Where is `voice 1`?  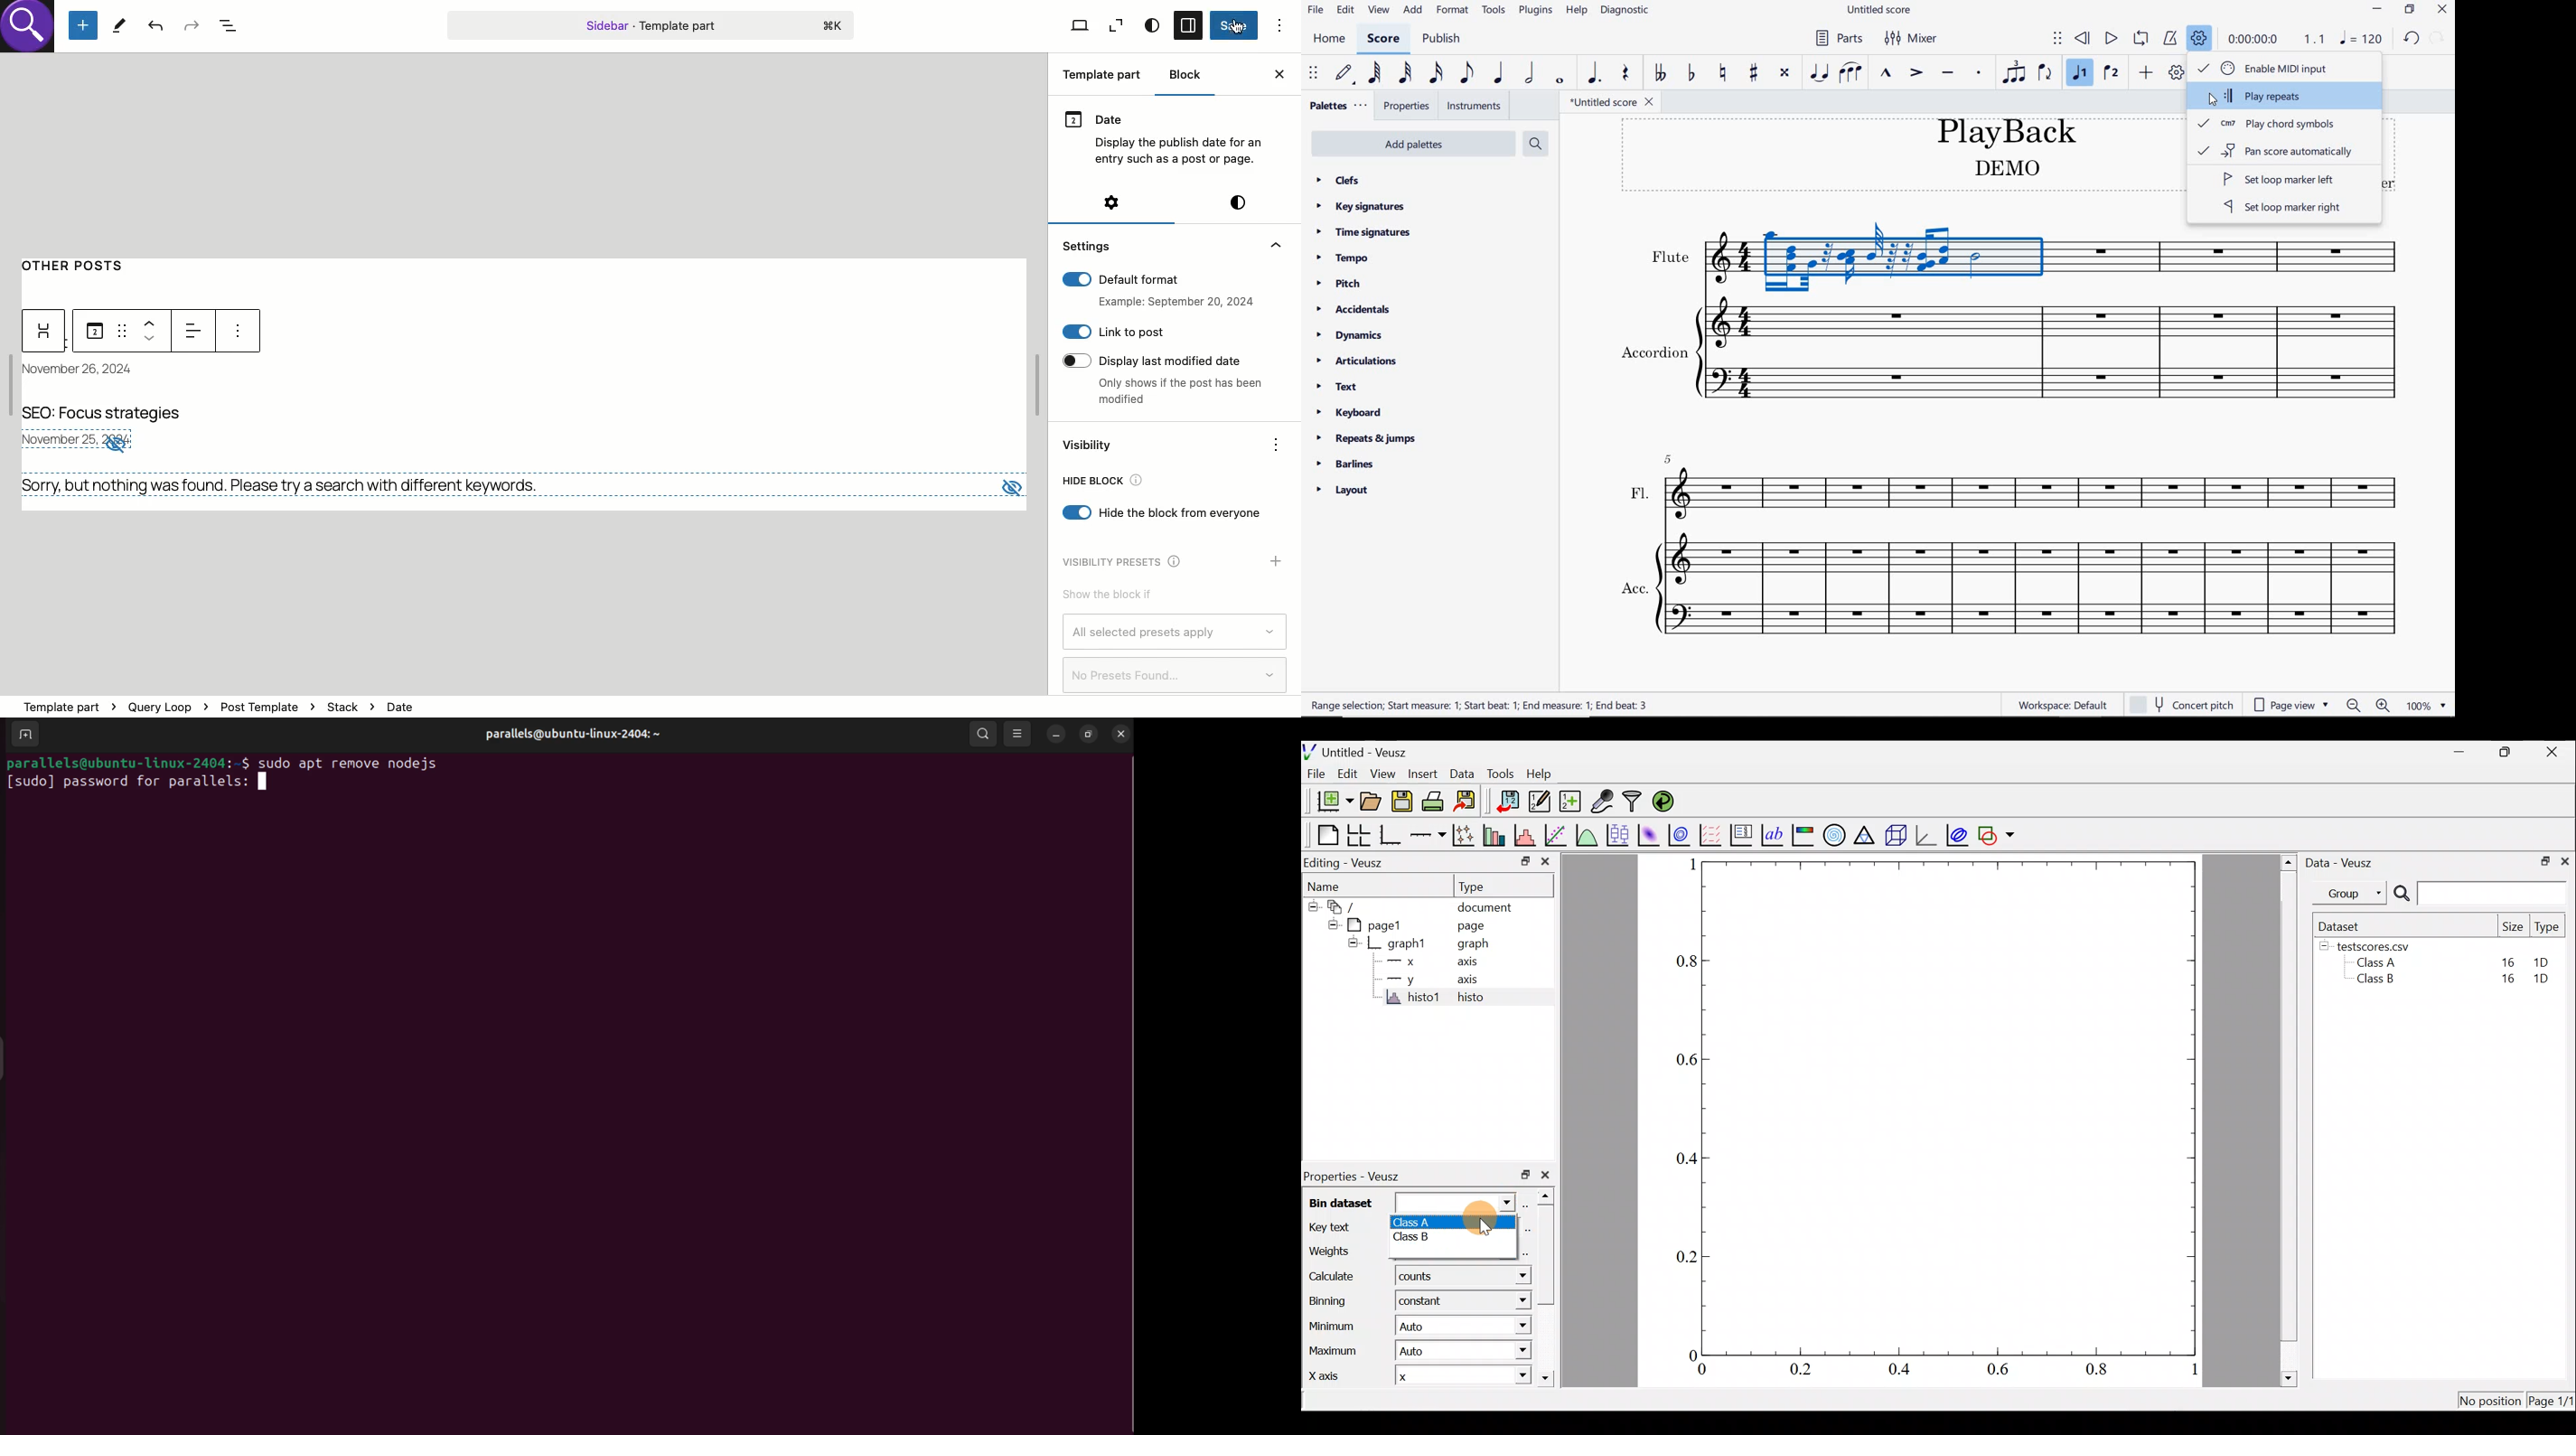
voice 1 is located at coordinates (2079, 72).